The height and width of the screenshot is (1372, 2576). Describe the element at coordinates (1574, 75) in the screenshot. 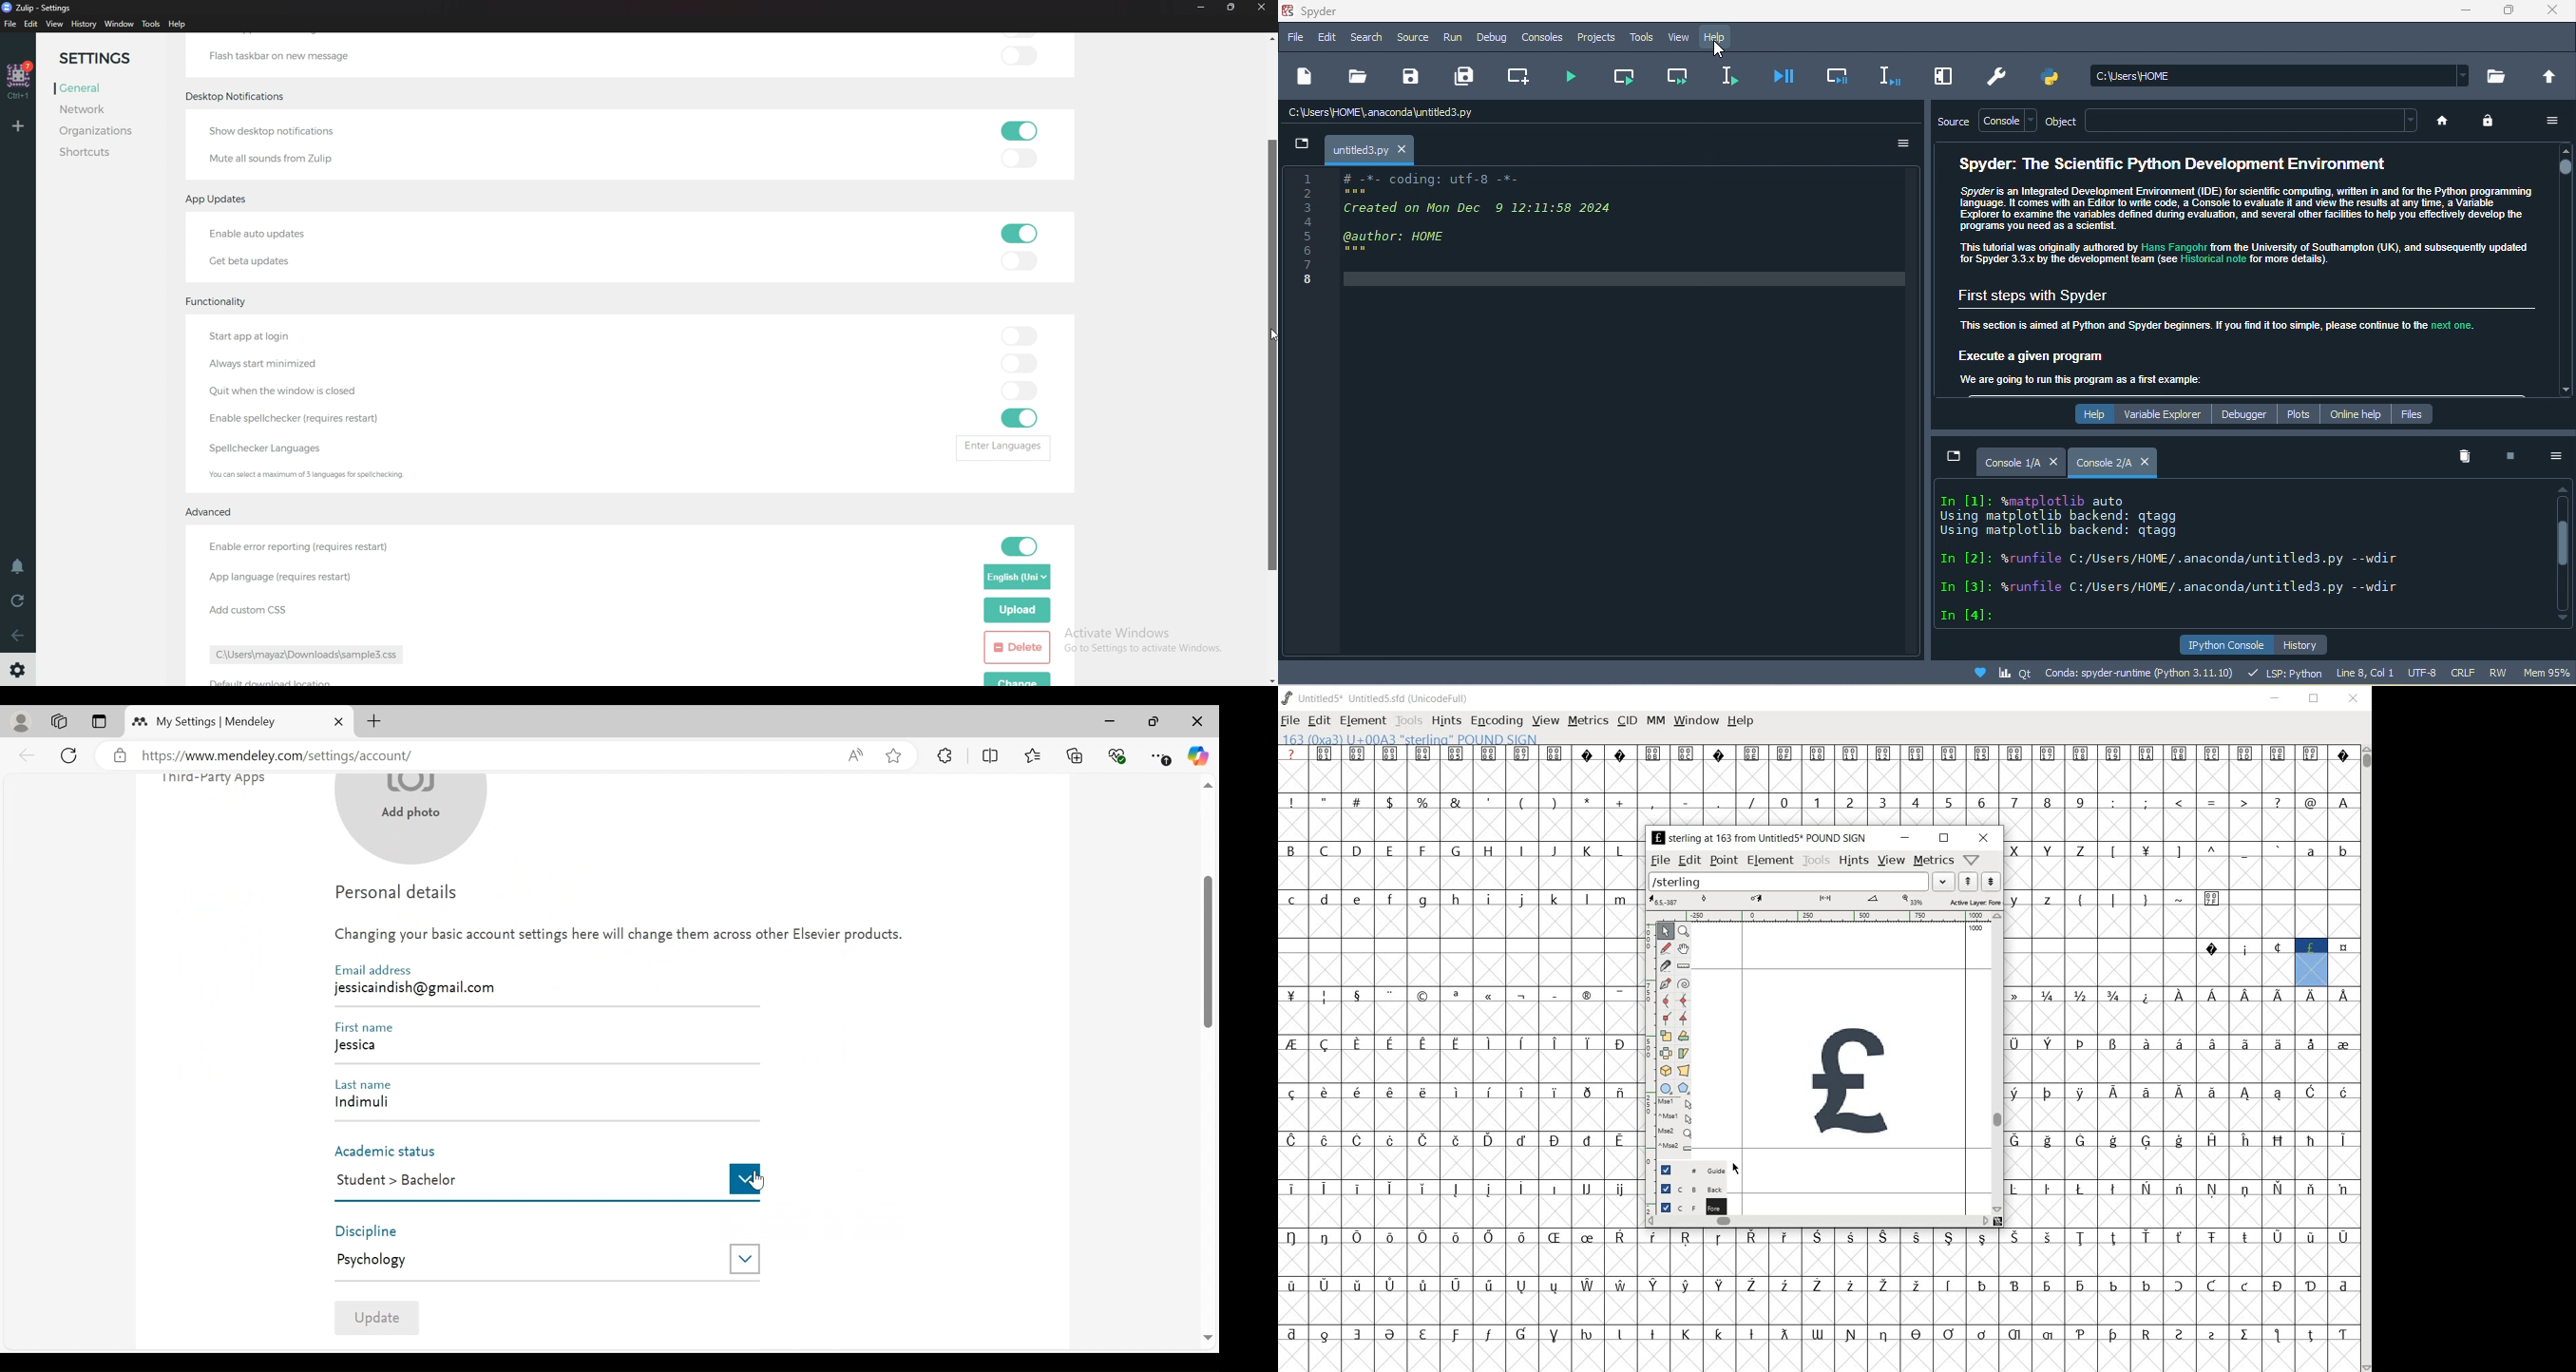

I see `run file` at that location.